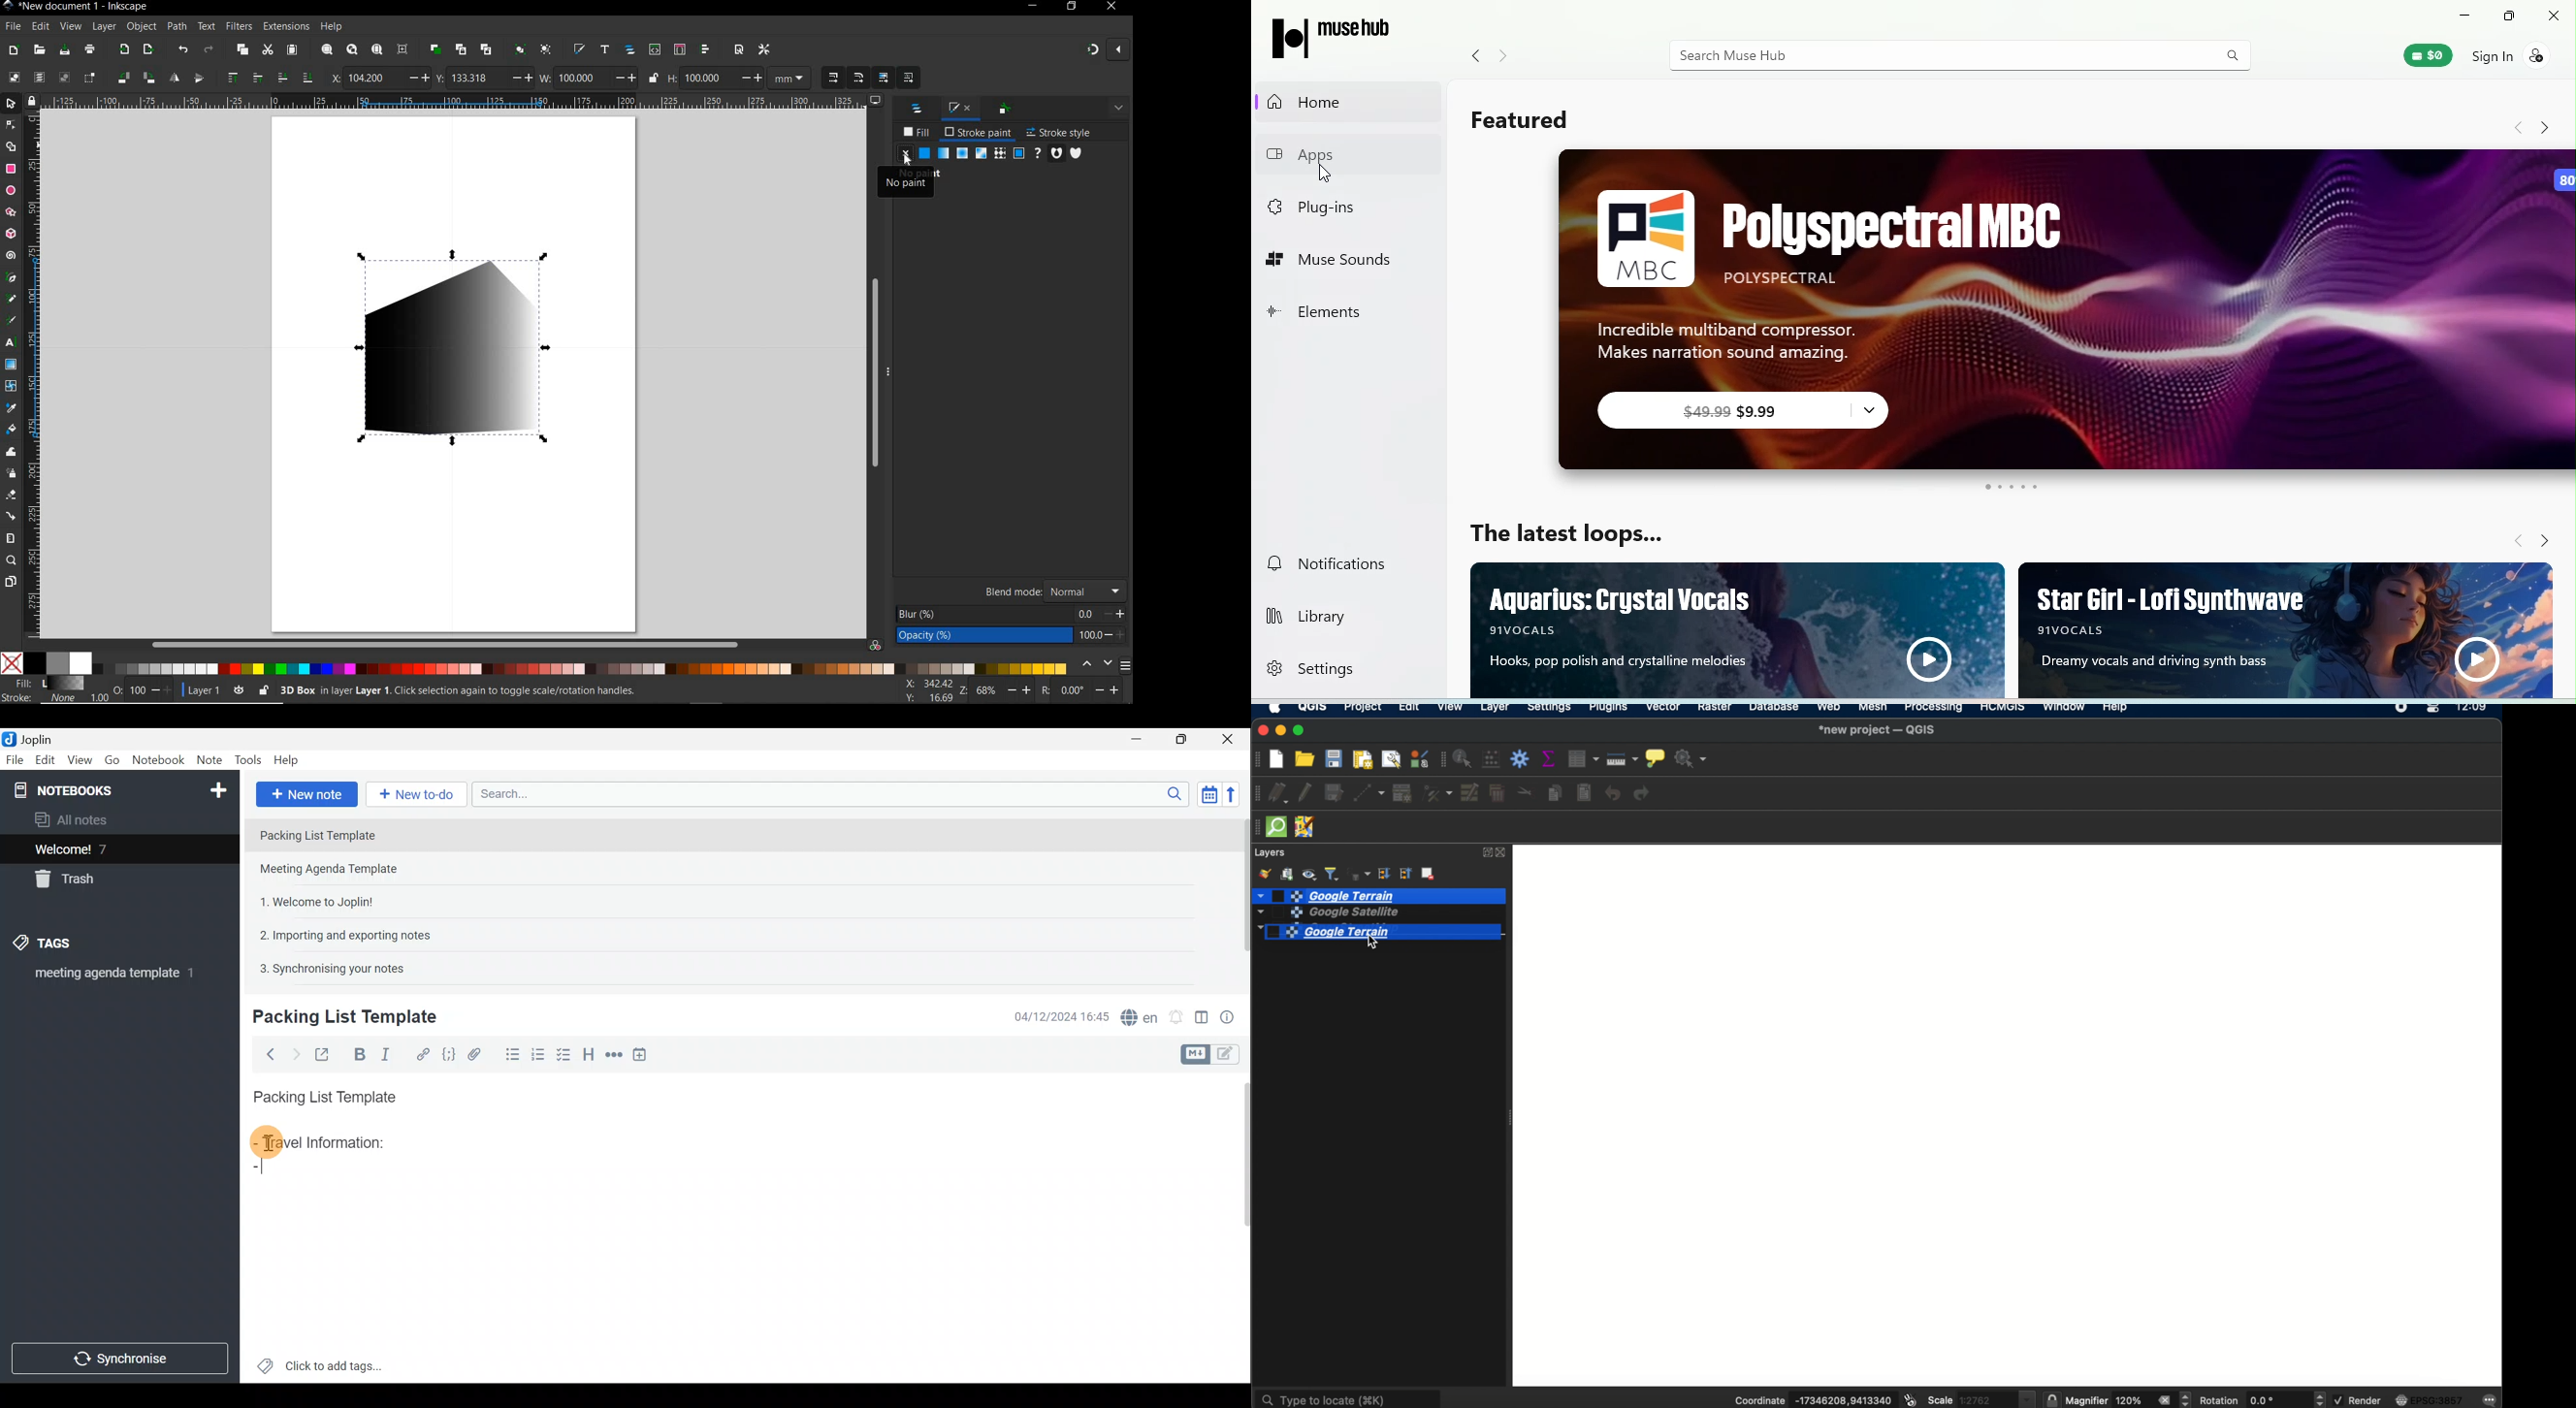 The width and height of the screenshot is (2576, 1428). I want to click on SELECT ALL IN ALL LAYERS, so click(38, 77).